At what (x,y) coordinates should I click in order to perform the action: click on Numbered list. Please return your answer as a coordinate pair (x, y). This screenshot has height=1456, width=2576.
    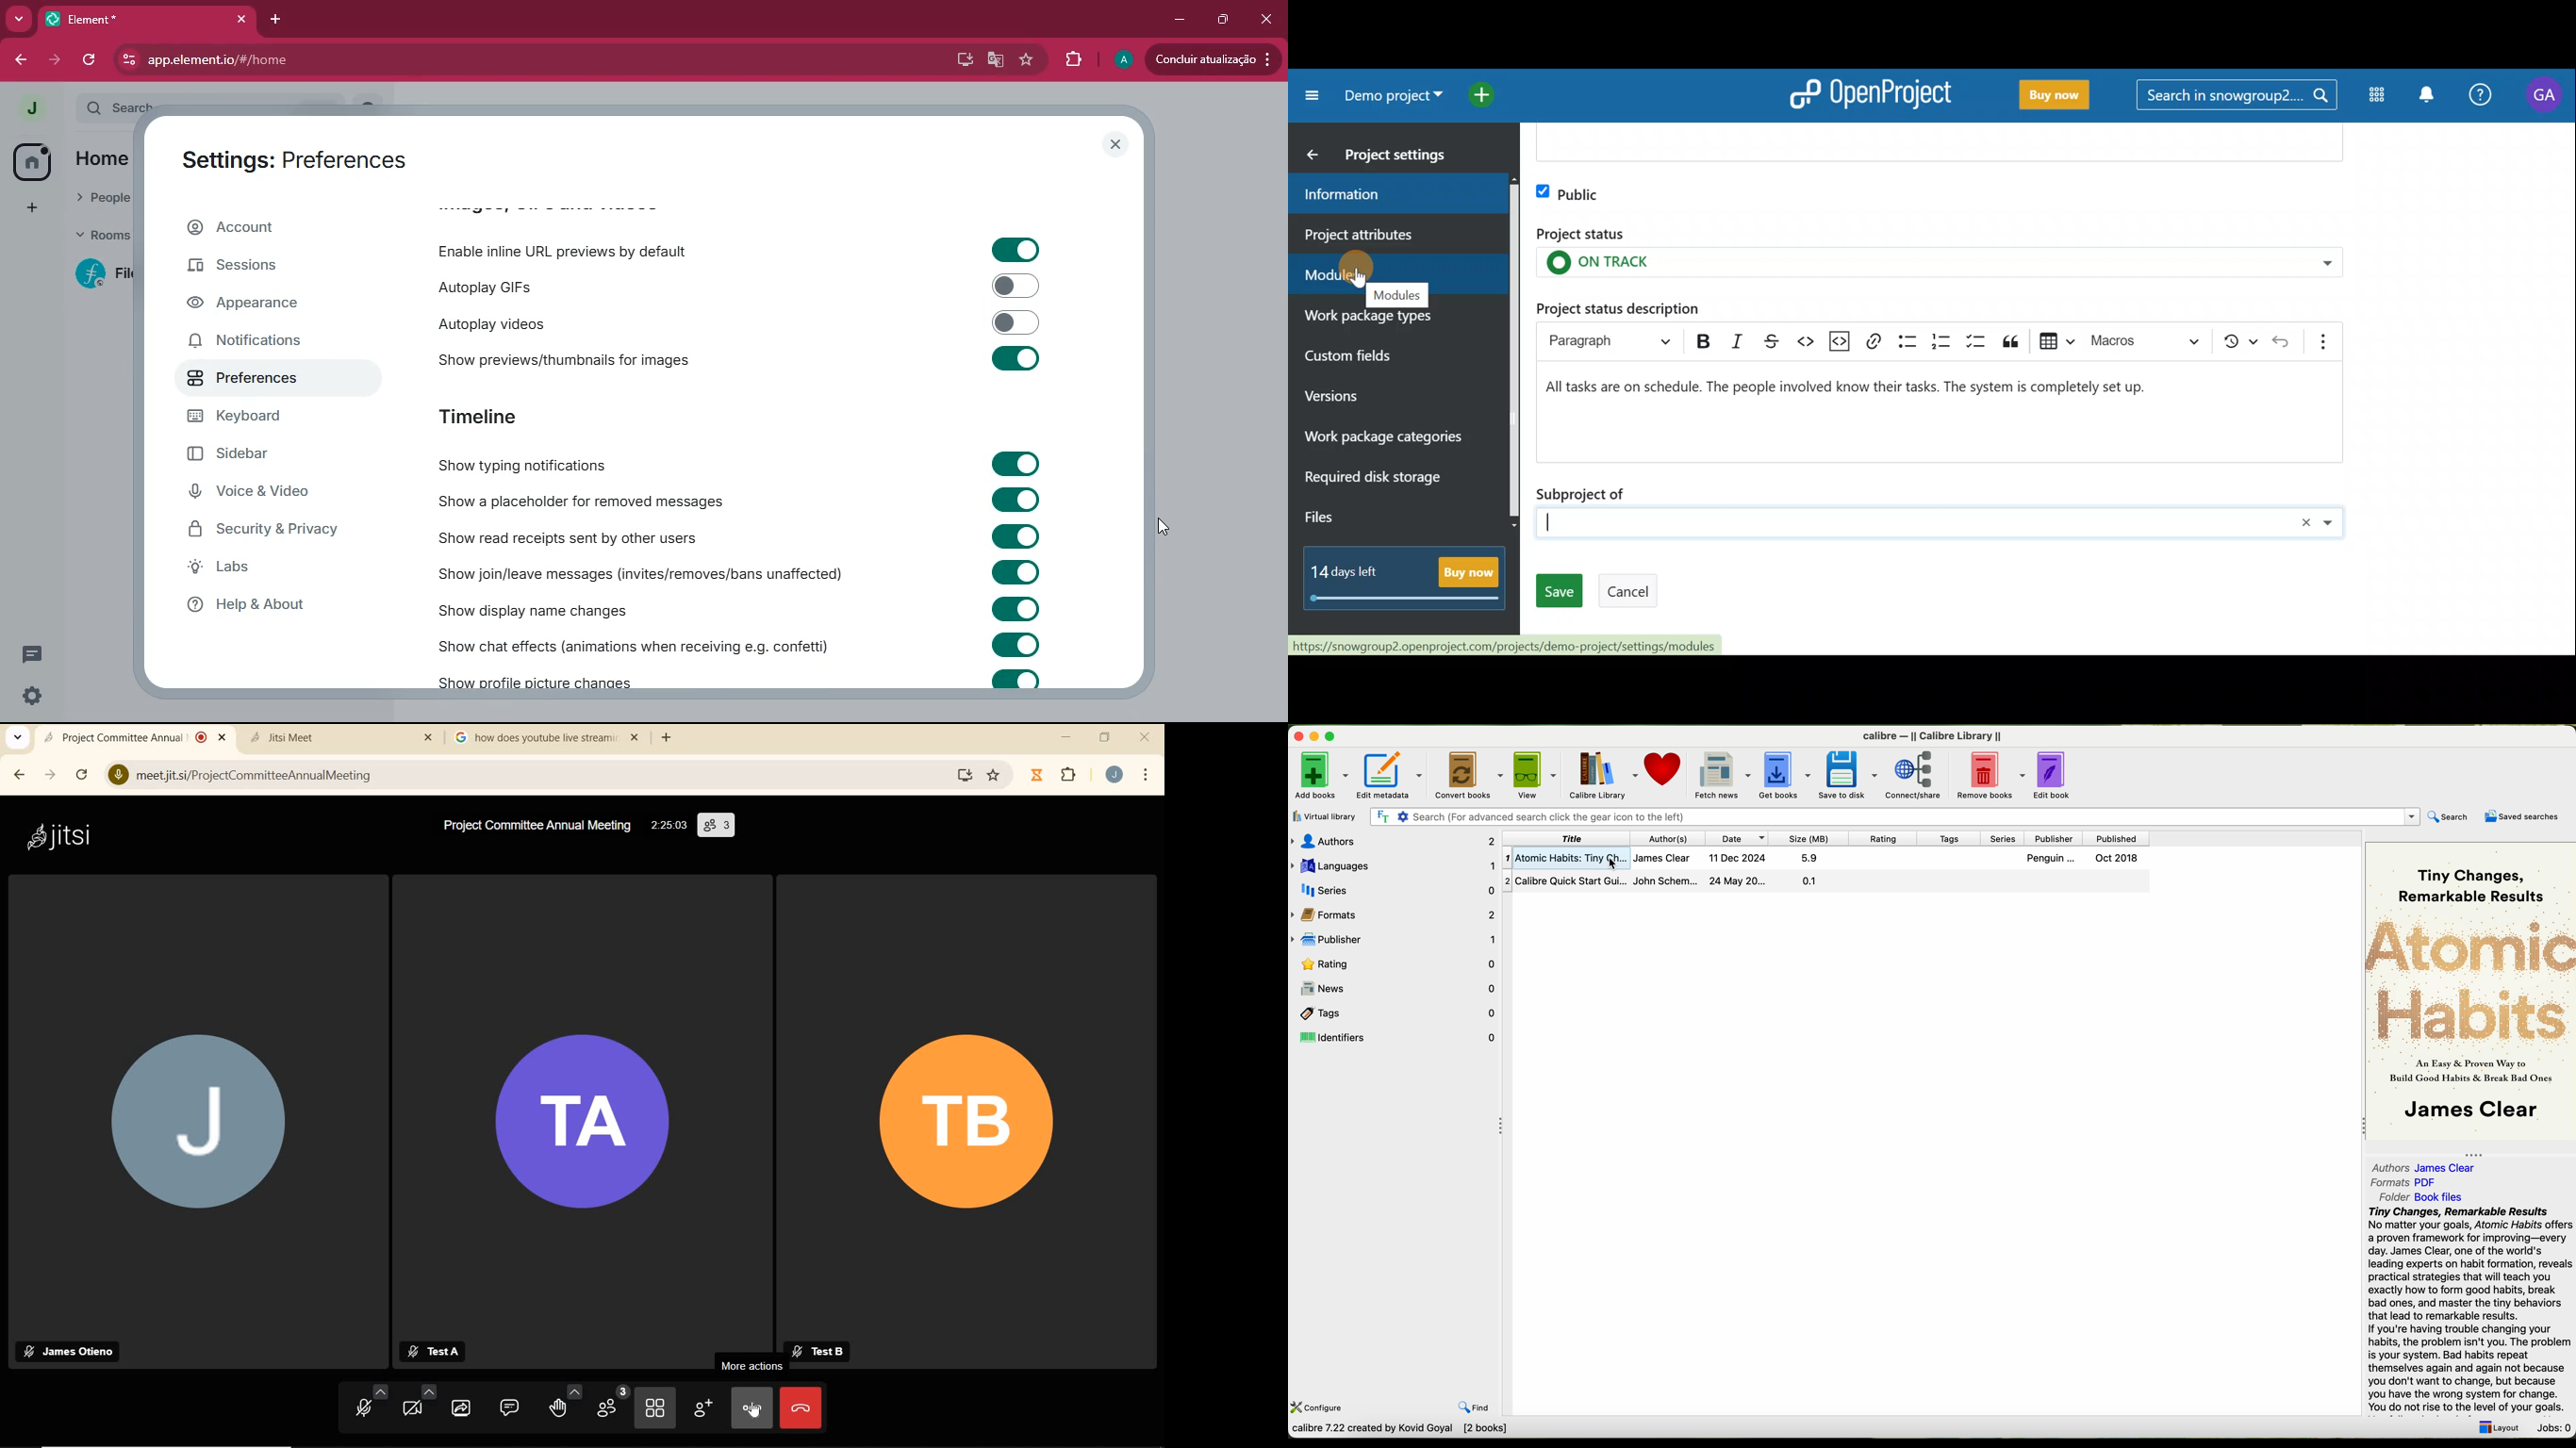
    Looking at the image, I should click on (1937, 342).